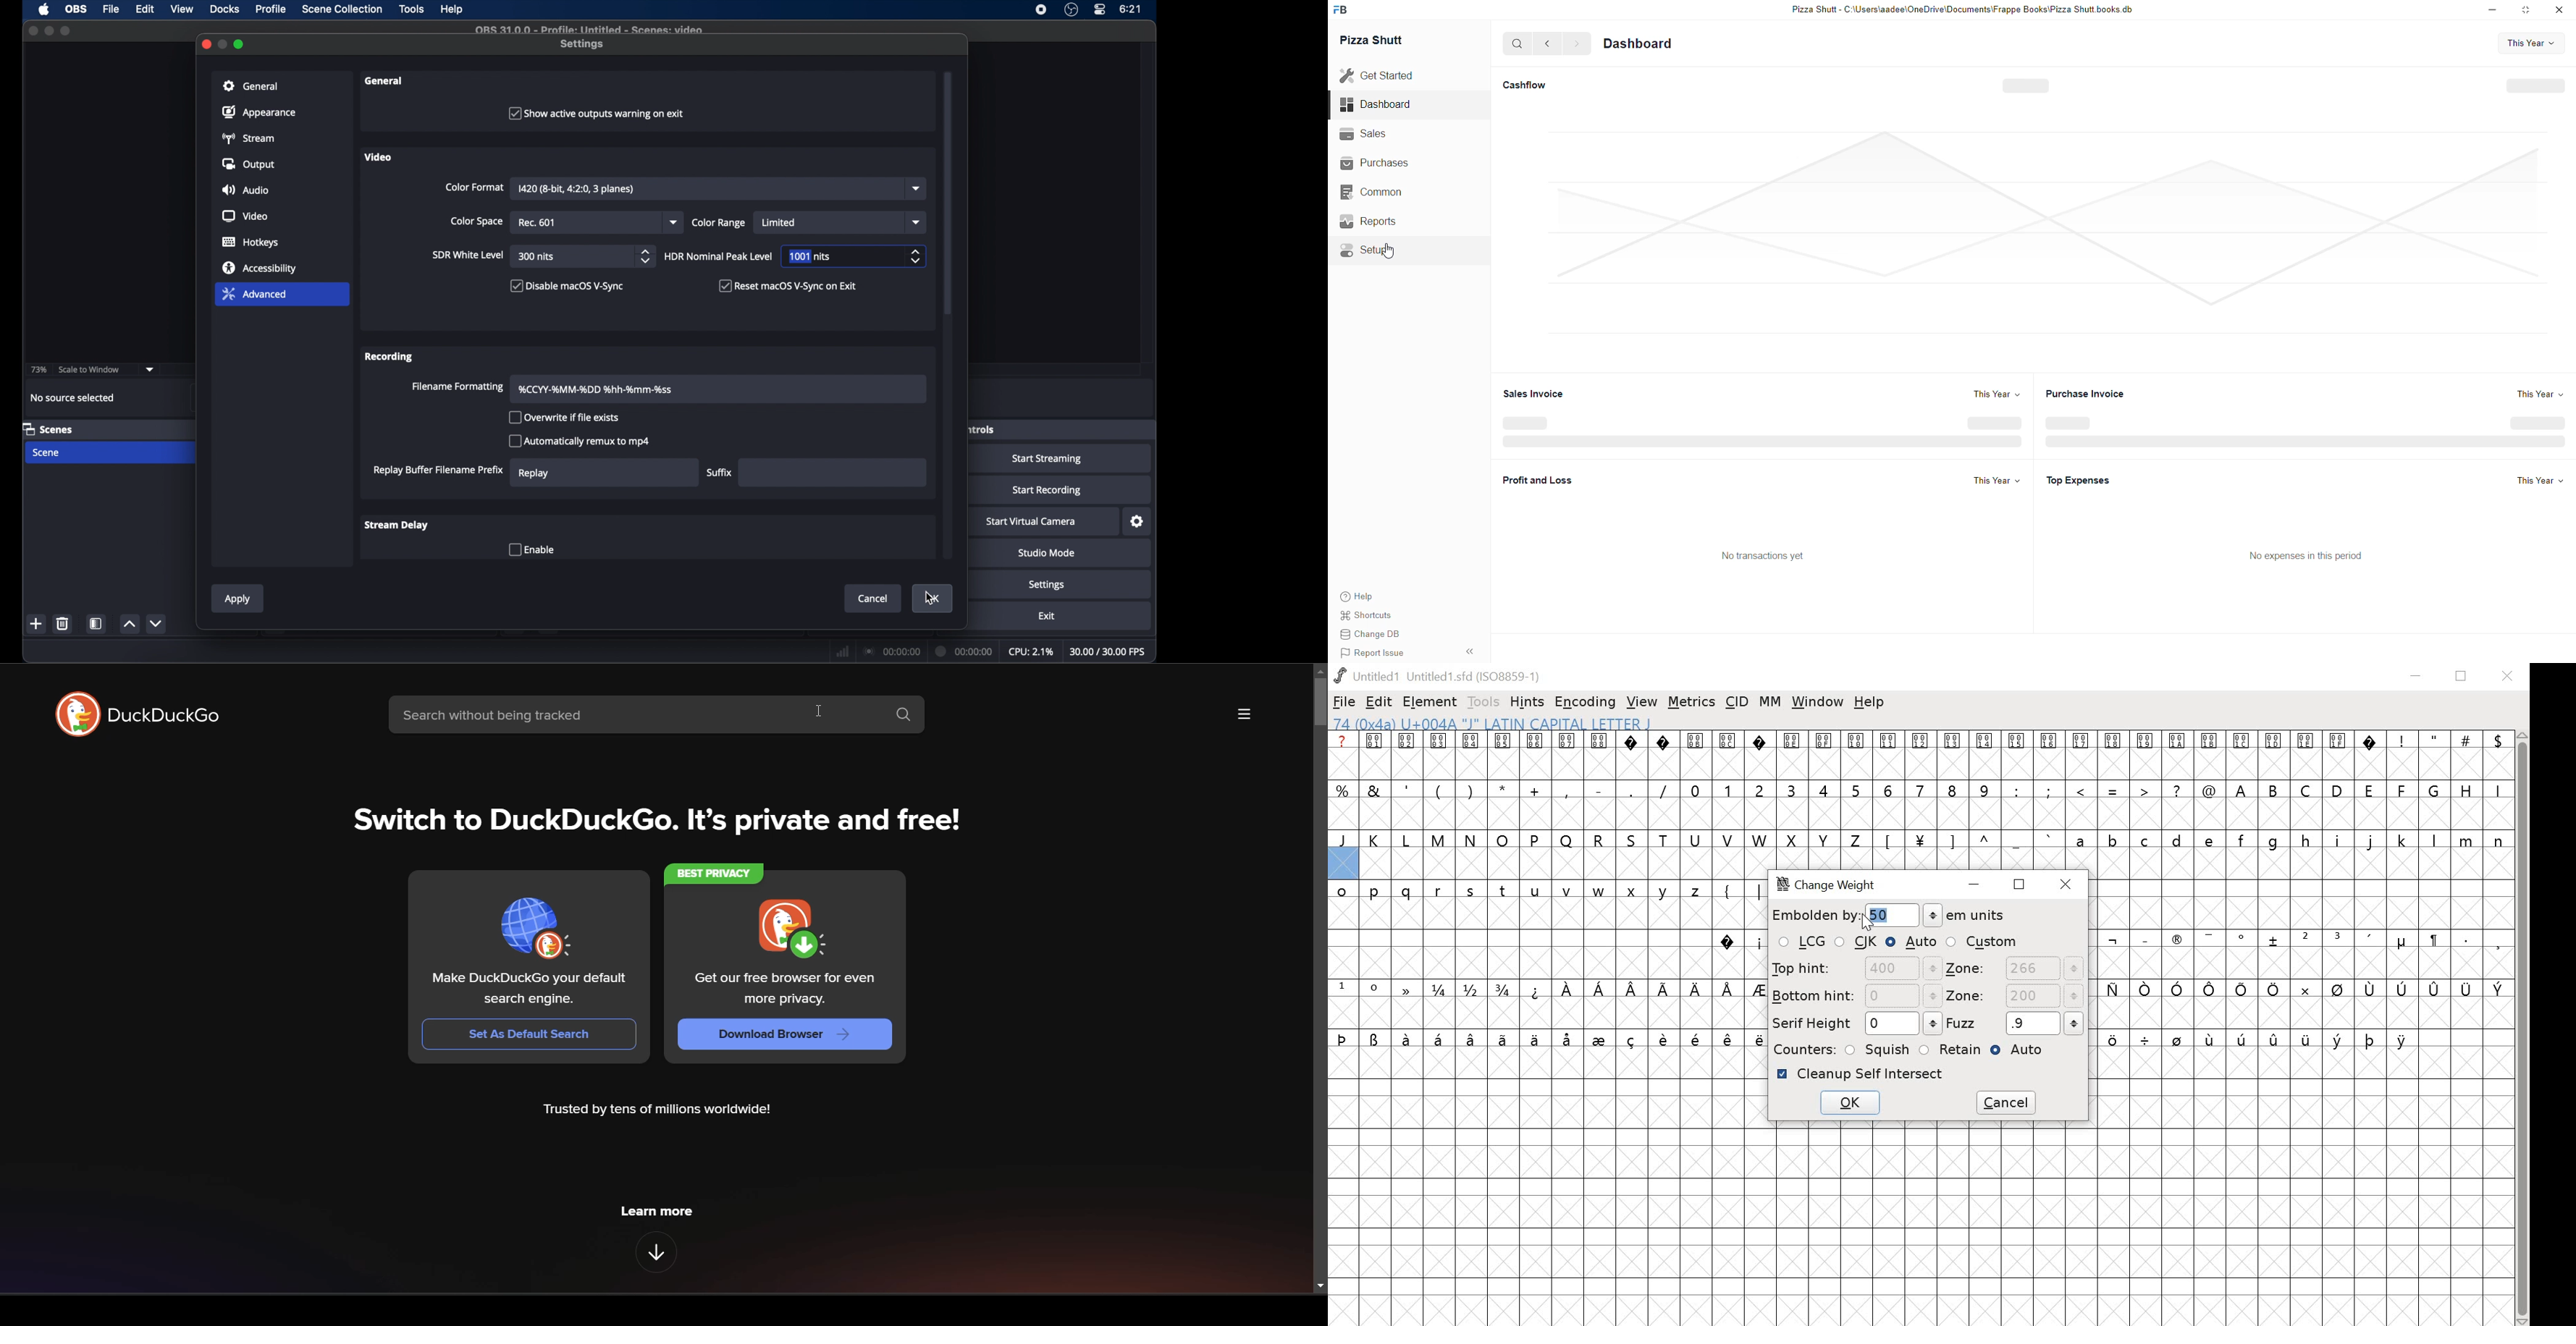 This screenshot has height=1344, width=2576. What do you see at coordinates (785, 1035) in the screenshot?
I see `Download Browser >` at bounding box center [785, 1035].